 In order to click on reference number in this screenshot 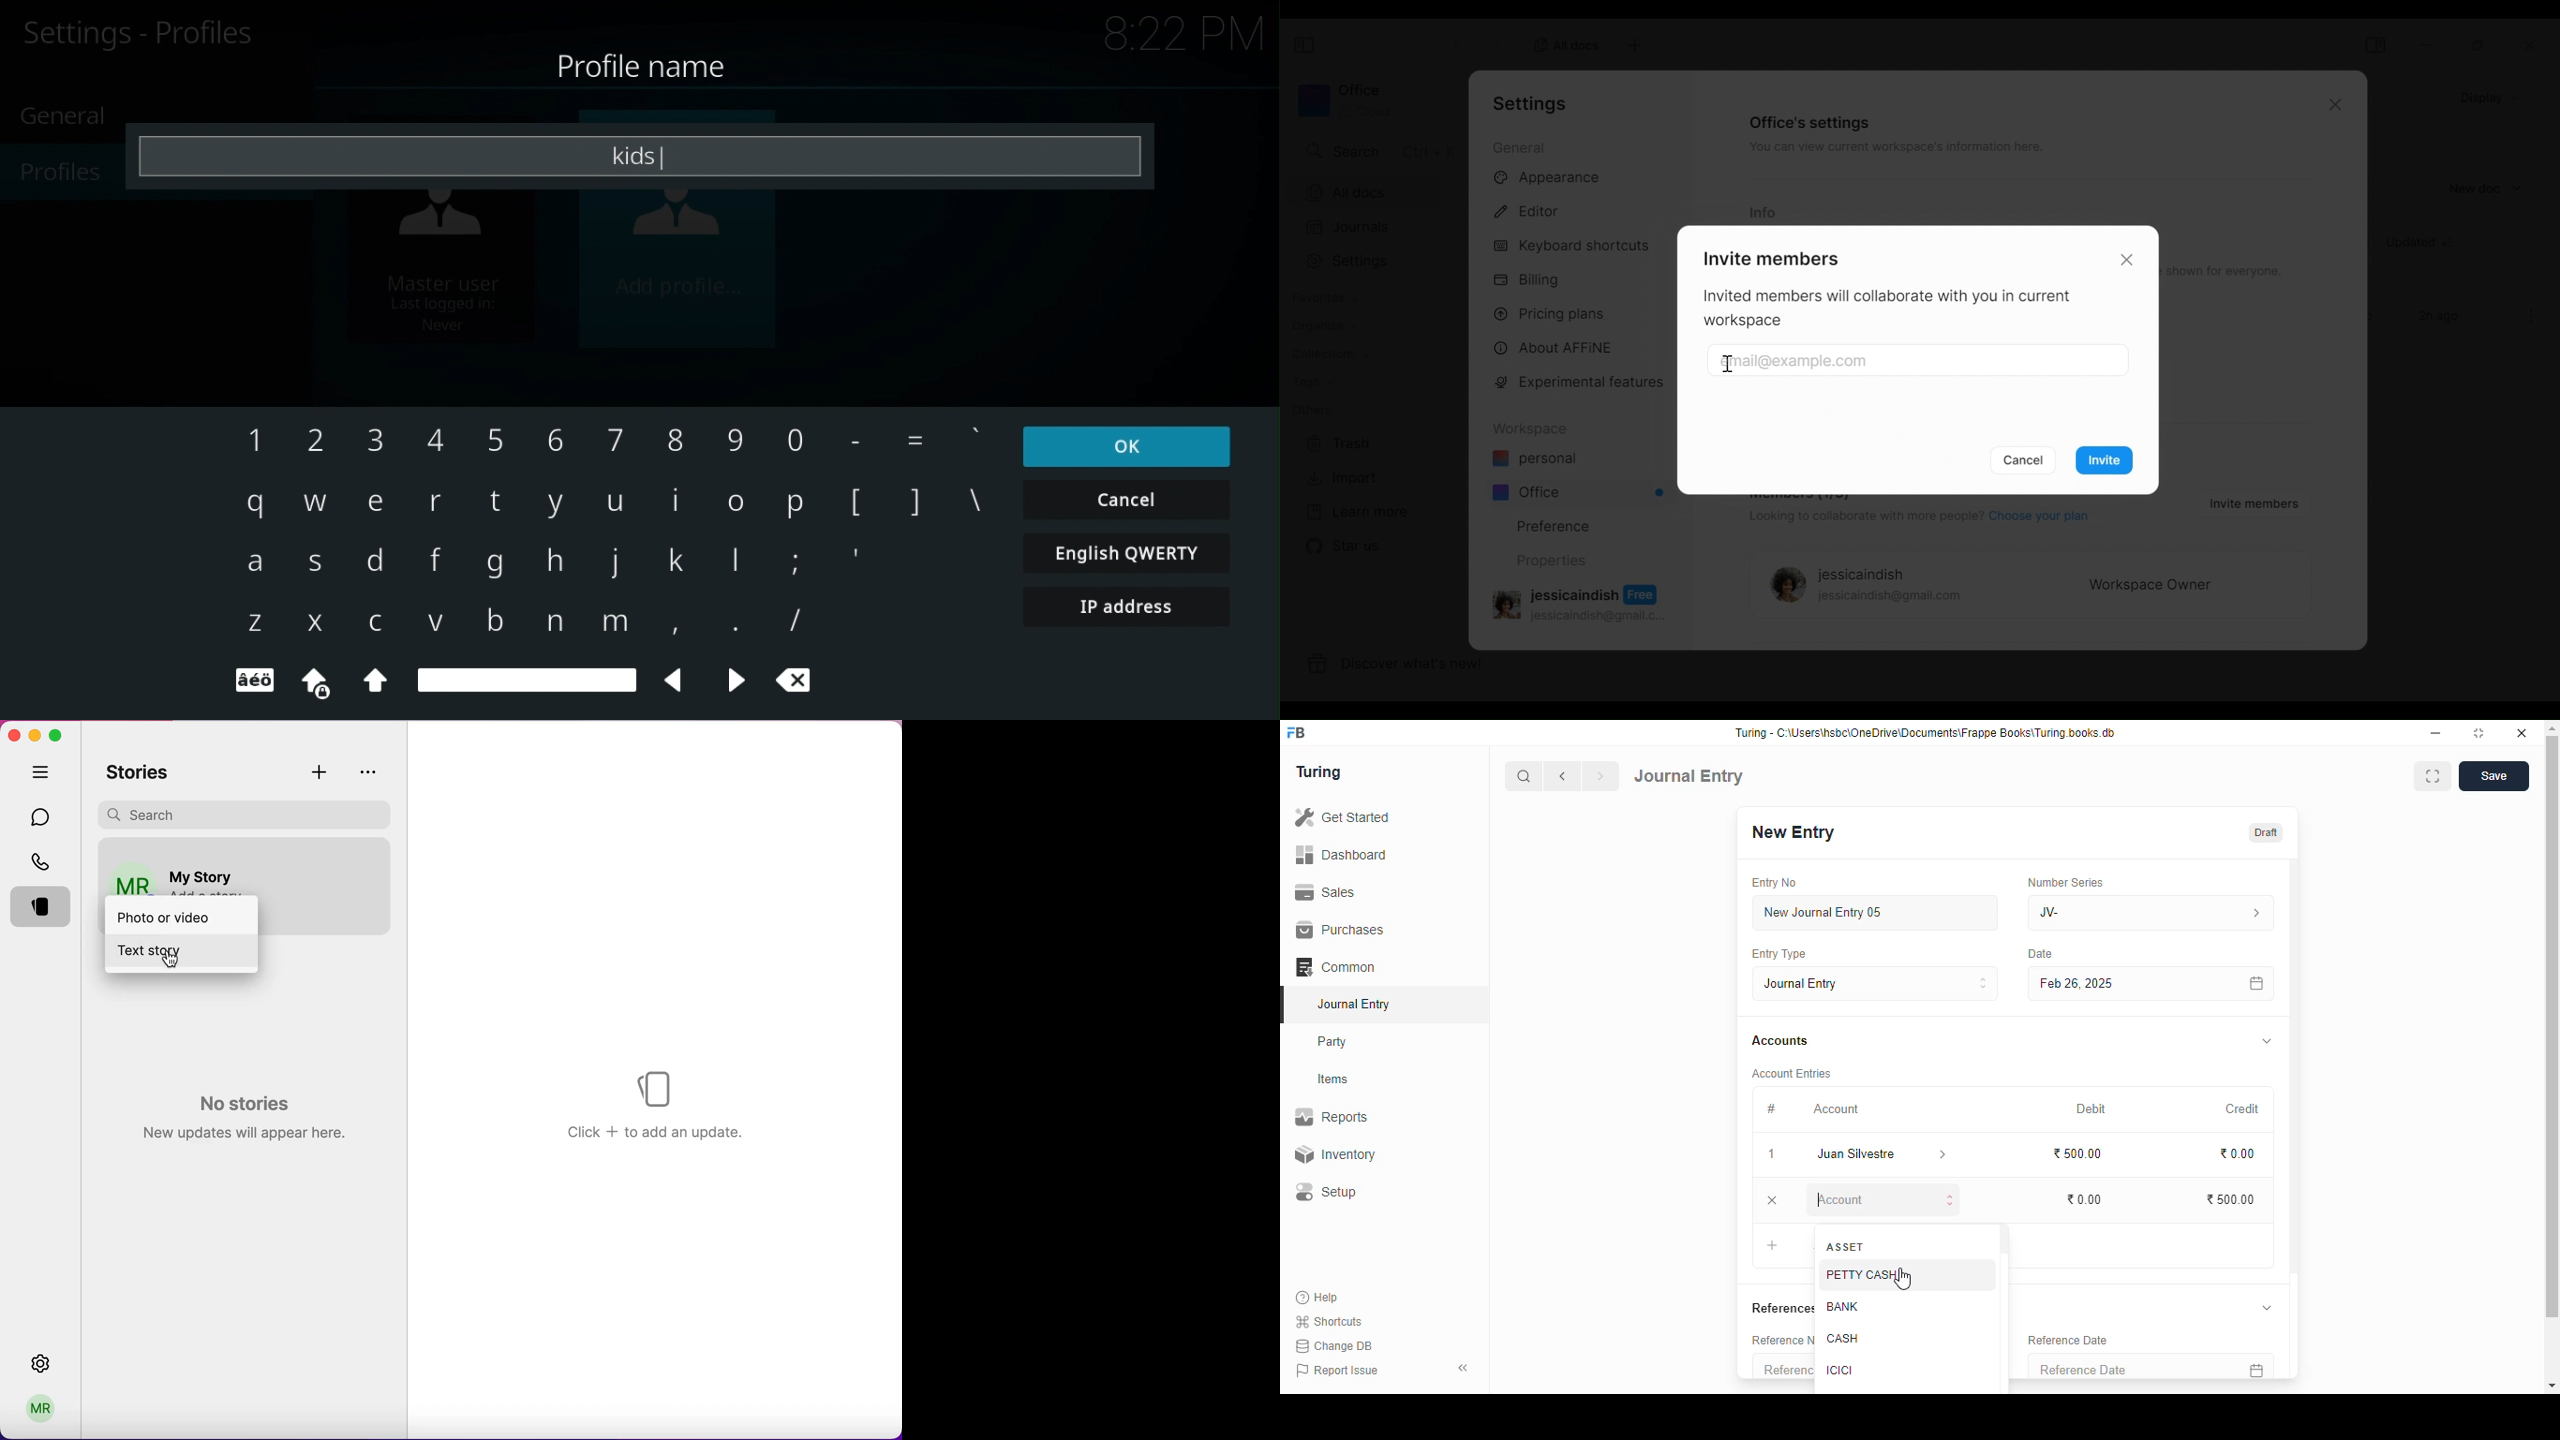, I will do `click(1782, 1367)`.